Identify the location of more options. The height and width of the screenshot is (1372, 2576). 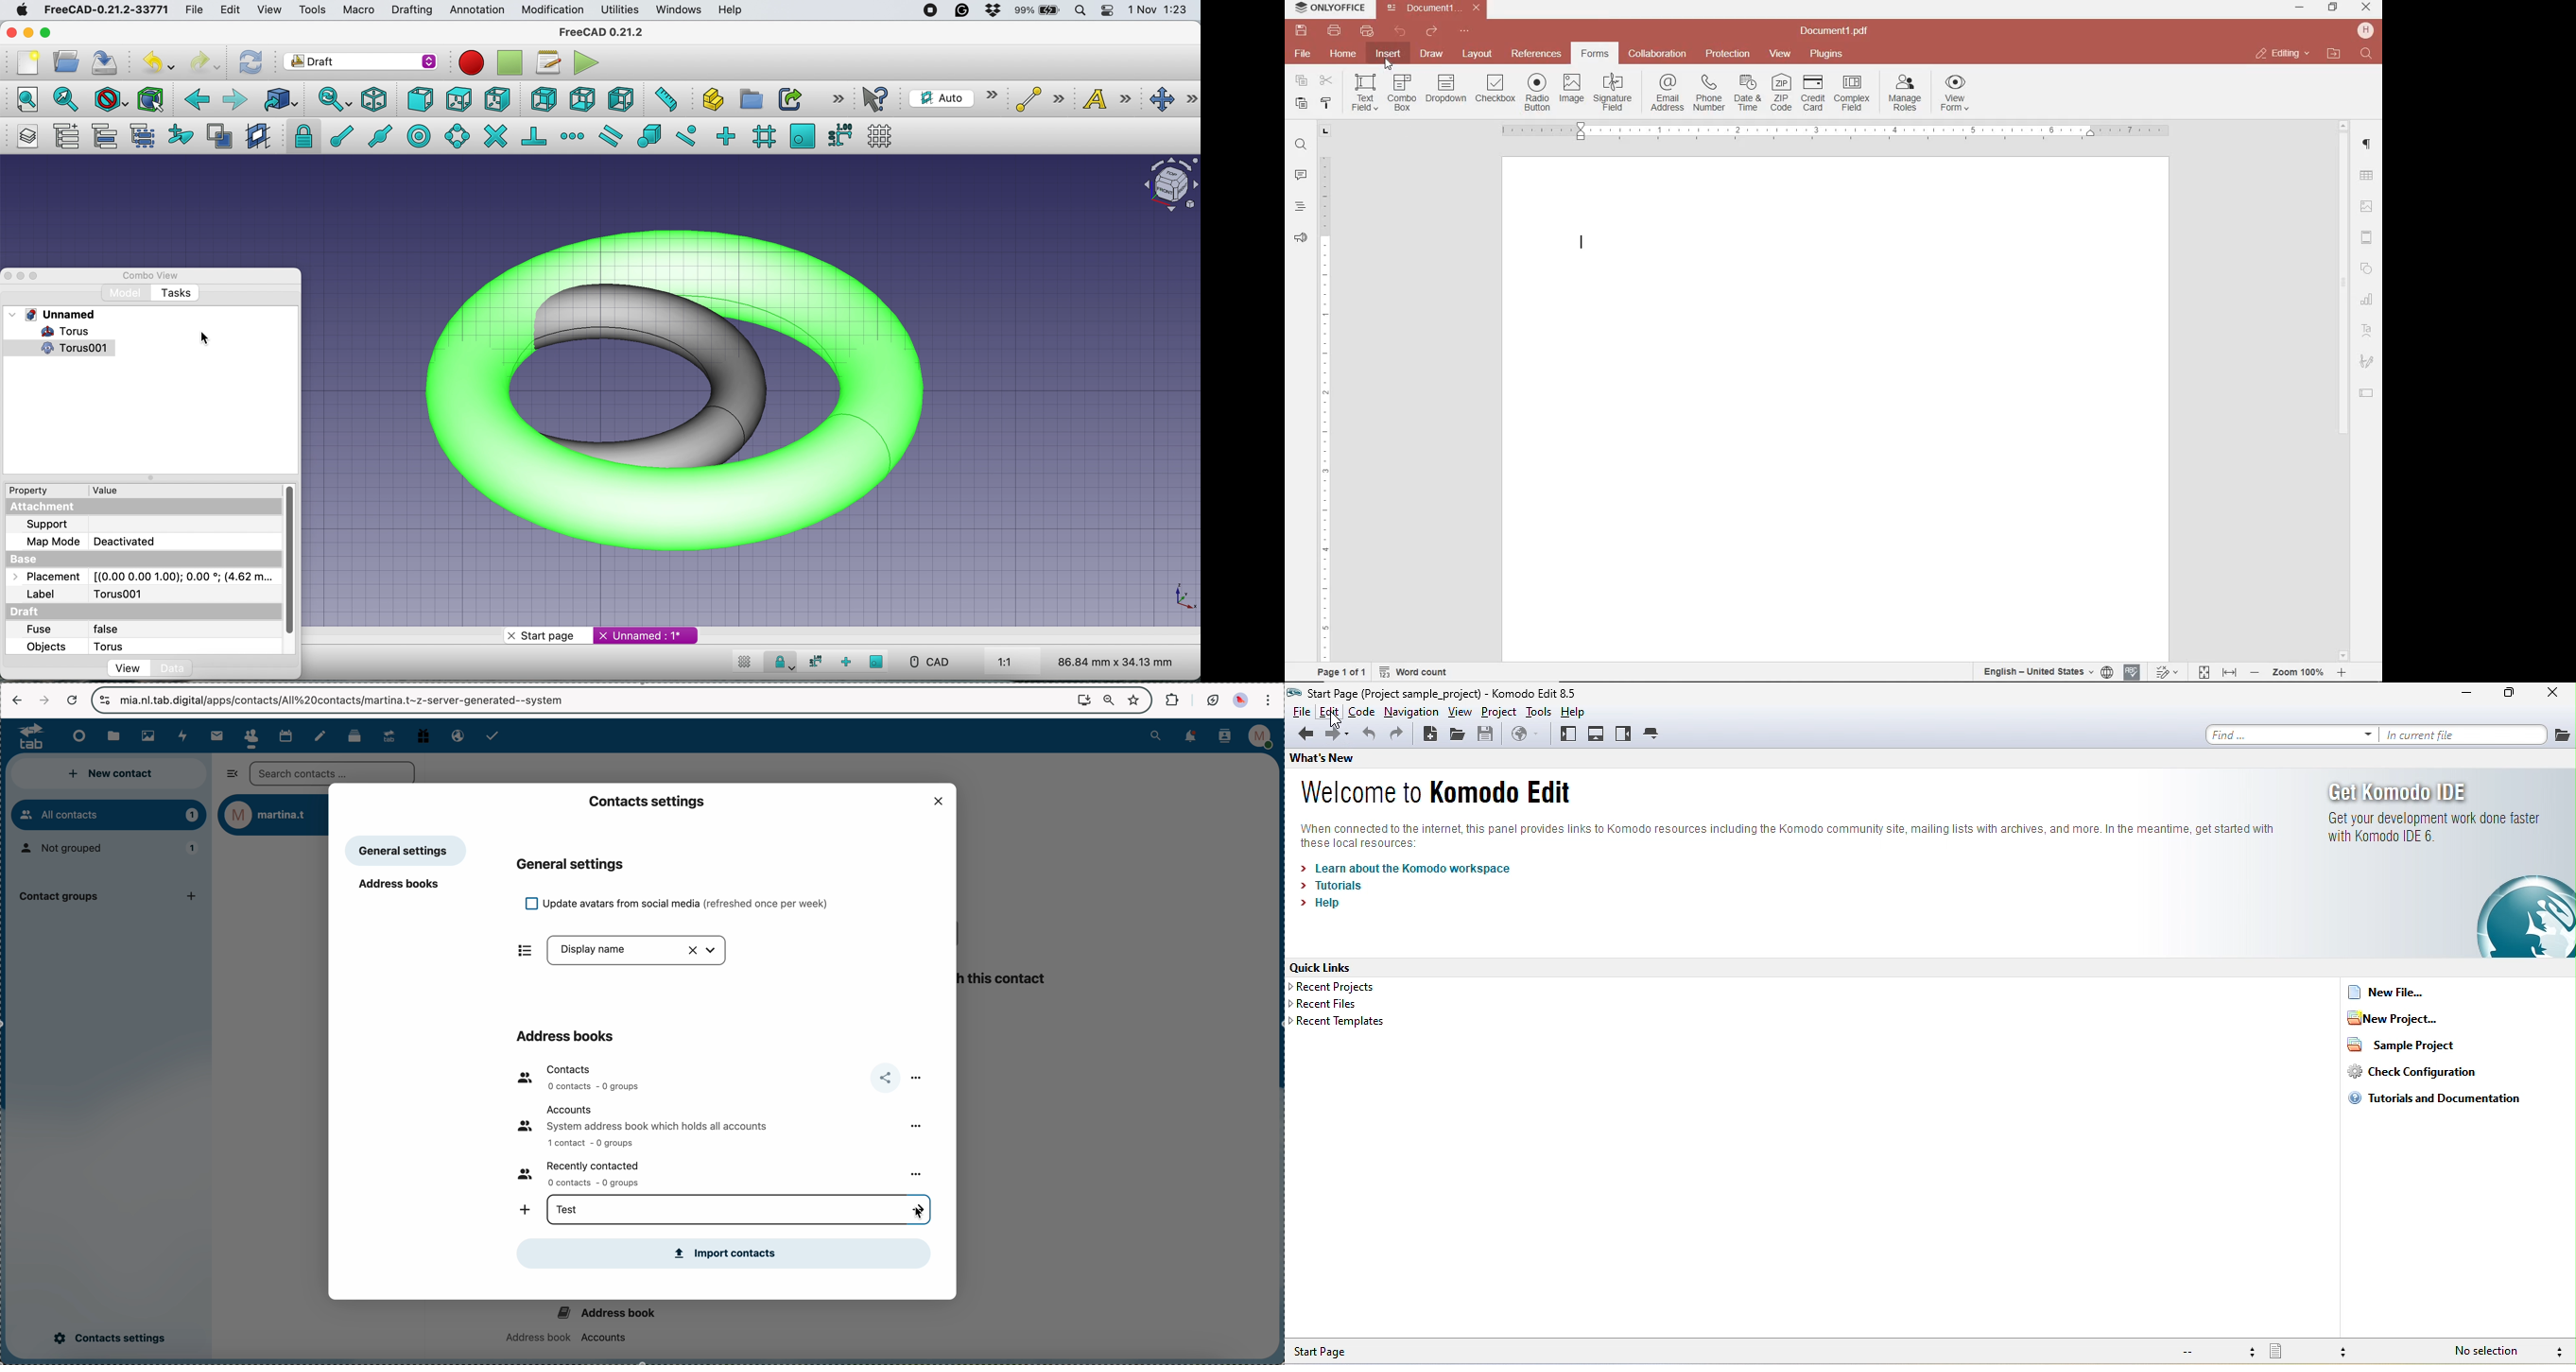
(914, 1125).